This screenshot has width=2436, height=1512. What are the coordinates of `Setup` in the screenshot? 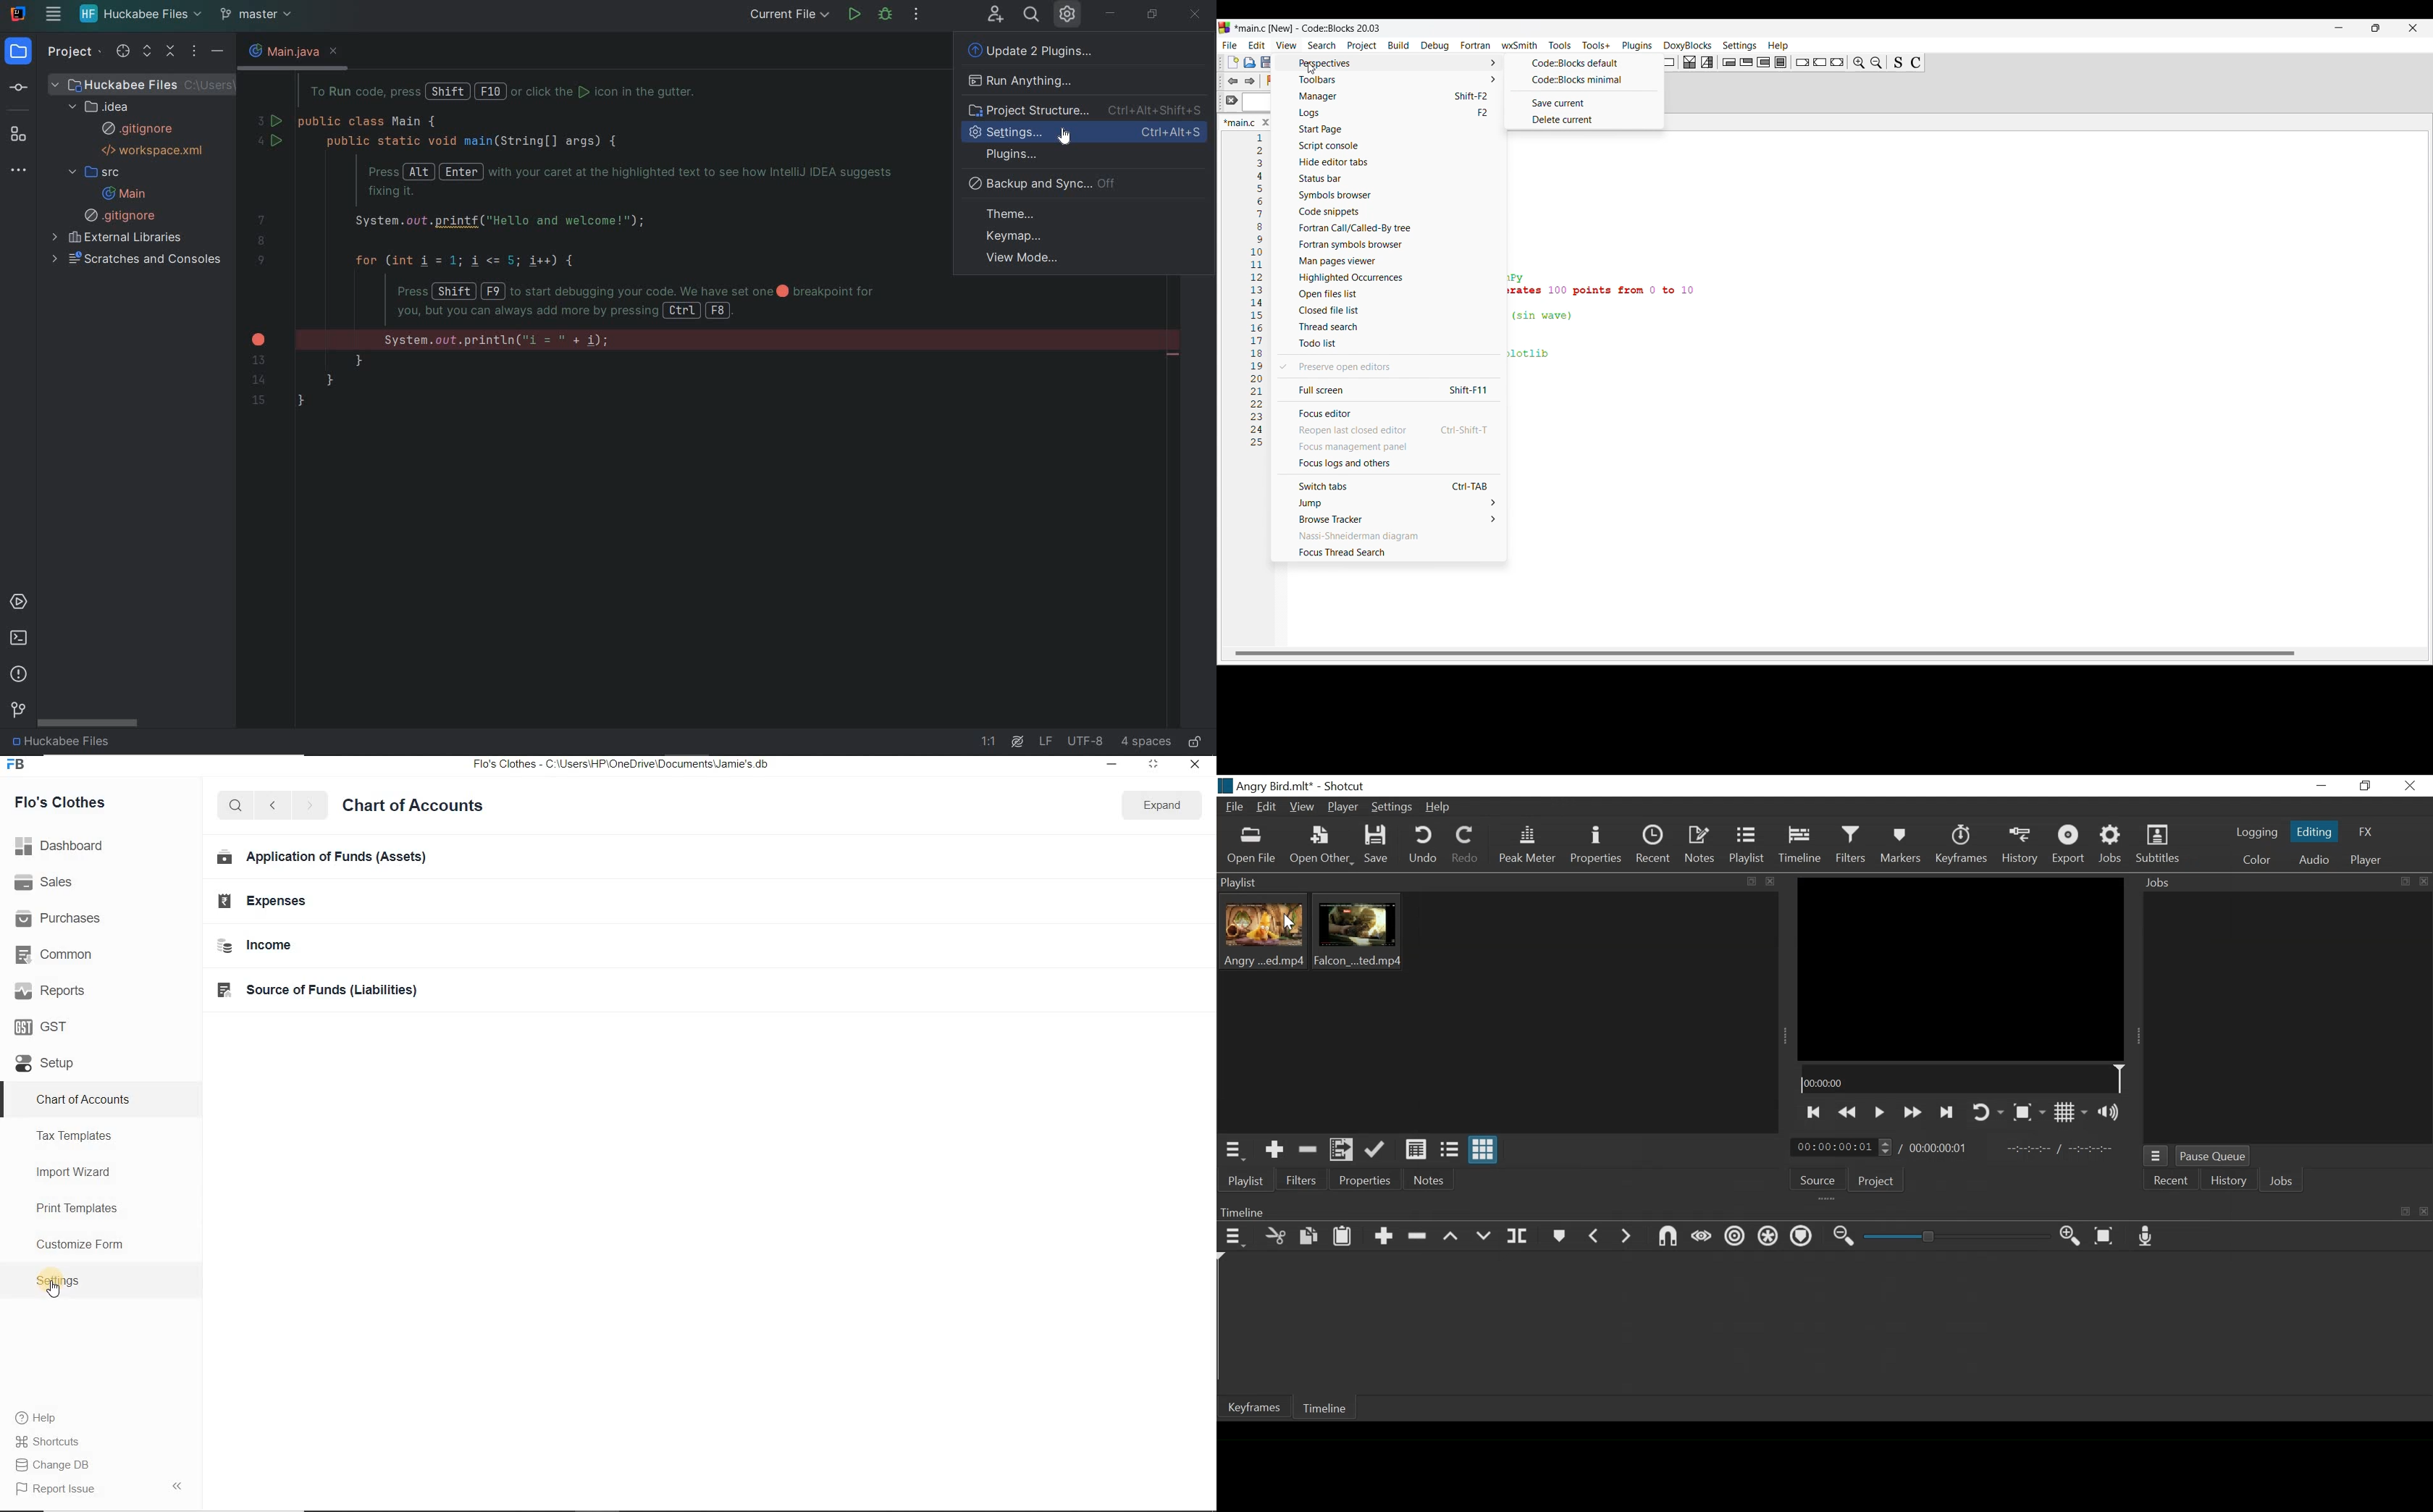 It's located at (48, 1062).